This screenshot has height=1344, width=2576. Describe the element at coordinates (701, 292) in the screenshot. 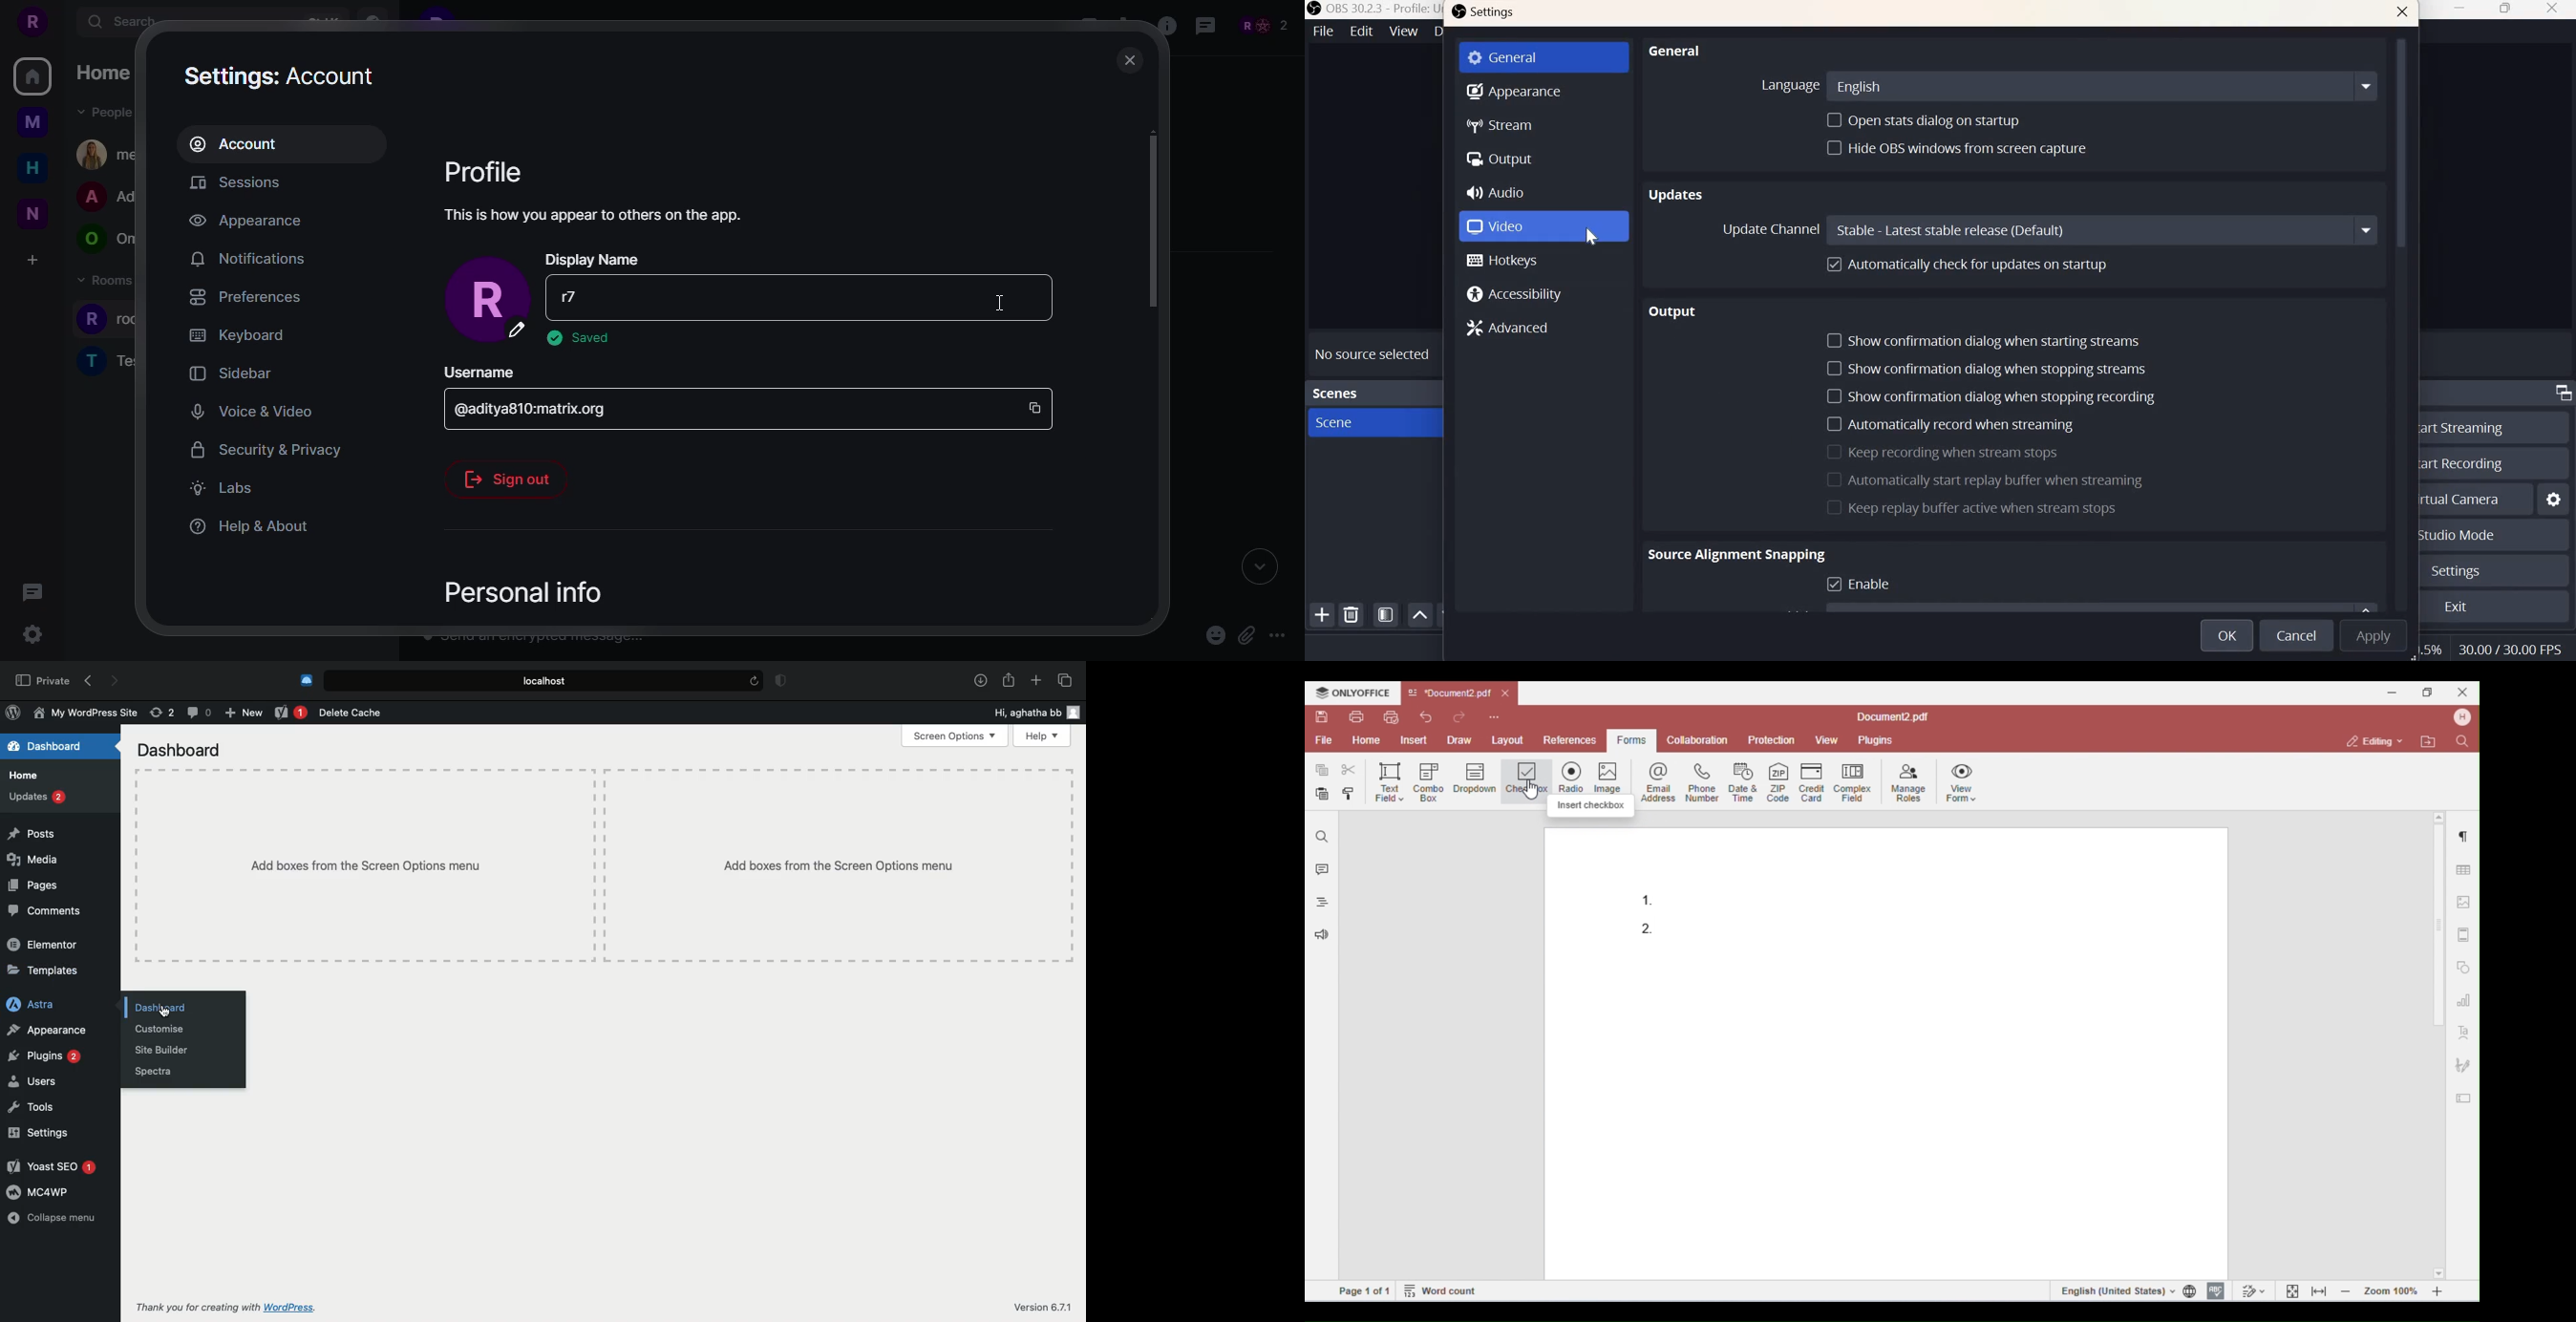

I see `Name space bar` at that location.